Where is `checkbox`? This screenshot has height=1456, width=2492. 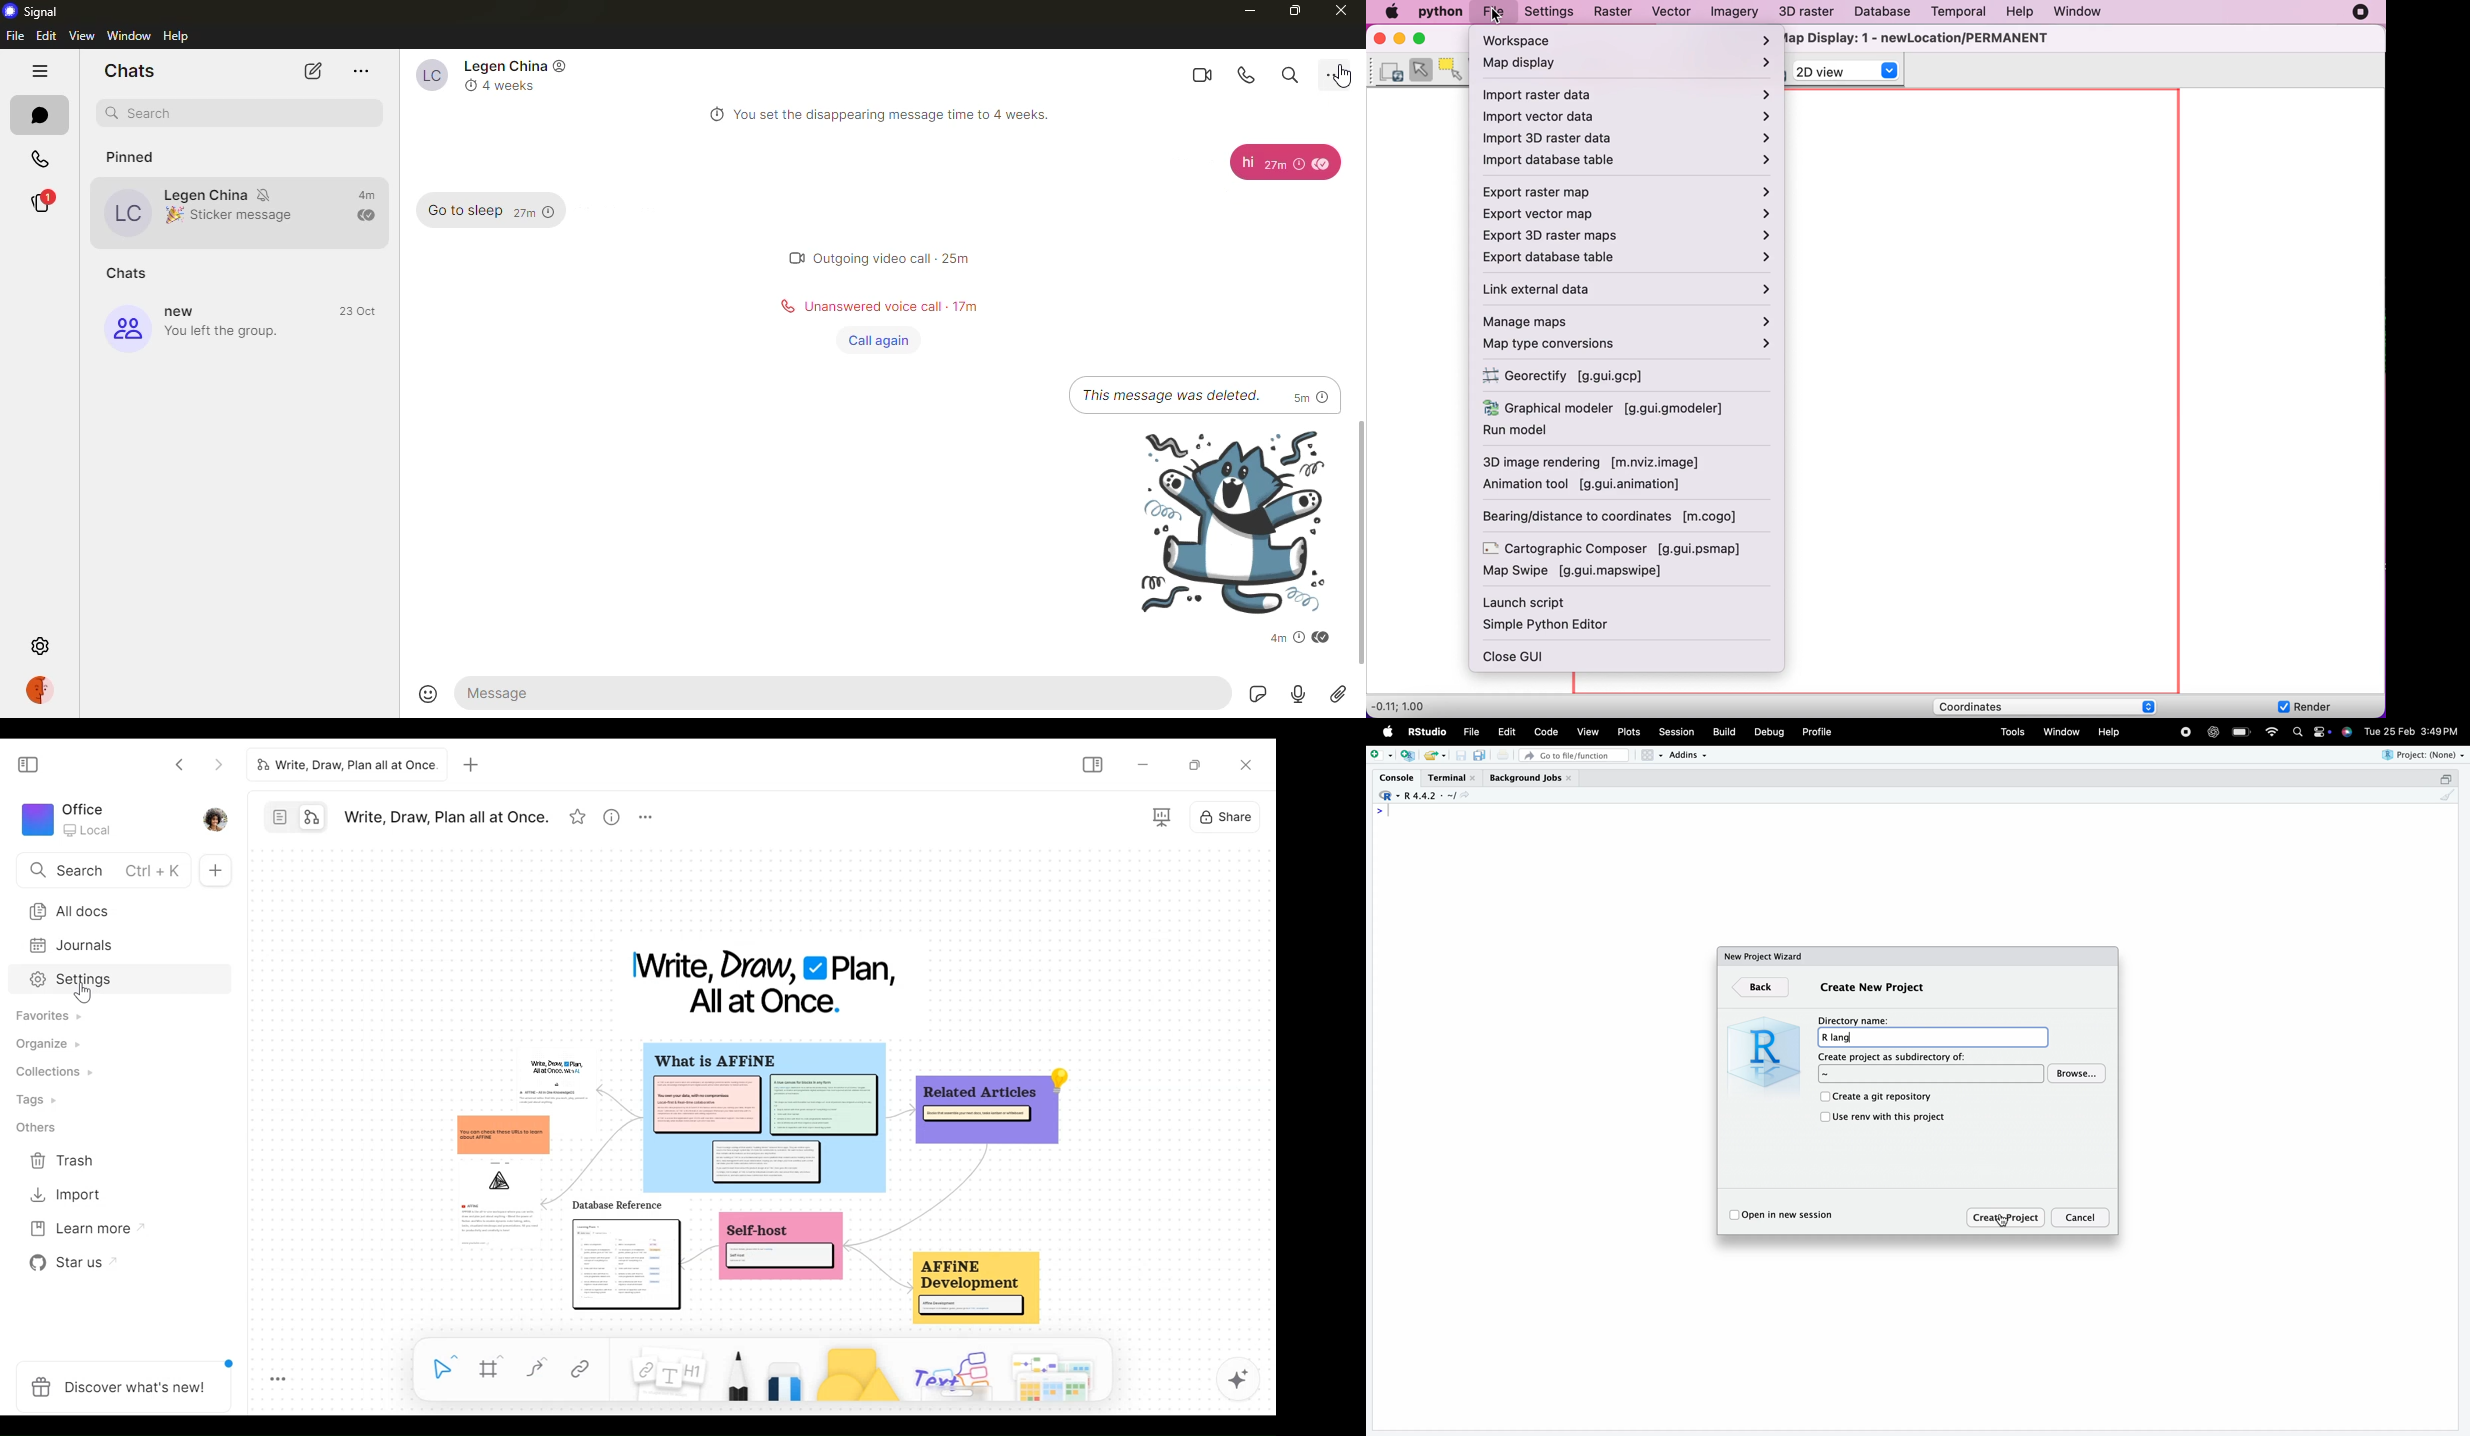
checkbox is located at coordinates (1733, 1216).